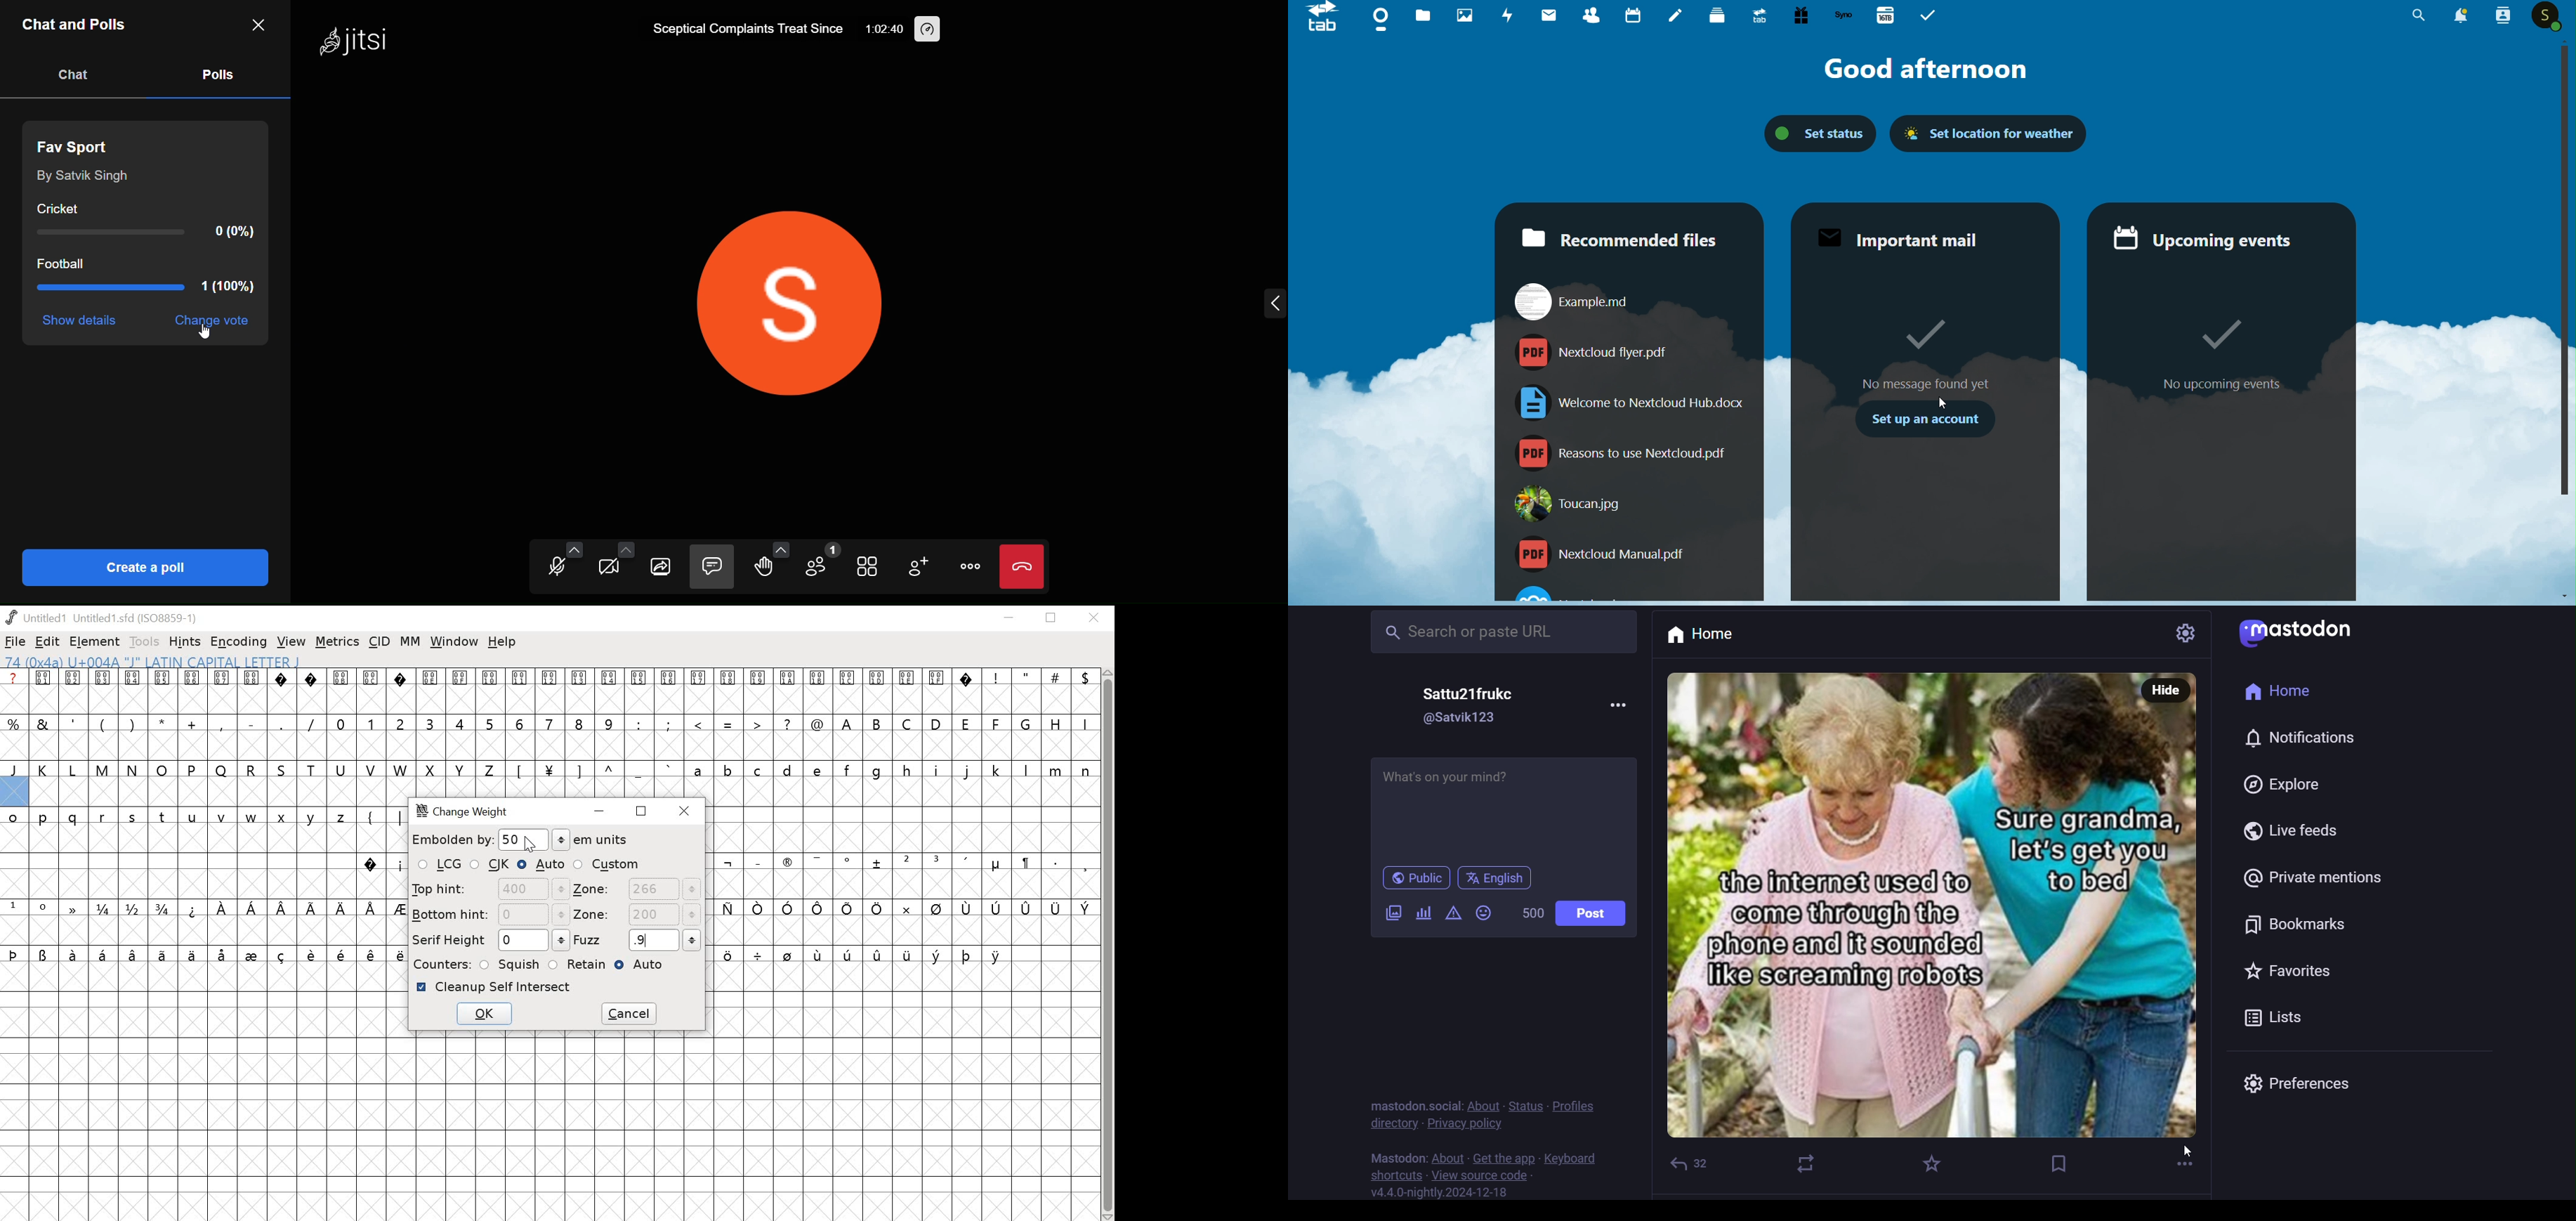 The height and width of the screenshot is (1232, 2576). I want to click on 74 (0x4a) U+004A "J" LATIN CAPITAL LETTER J, so click(230, 662).